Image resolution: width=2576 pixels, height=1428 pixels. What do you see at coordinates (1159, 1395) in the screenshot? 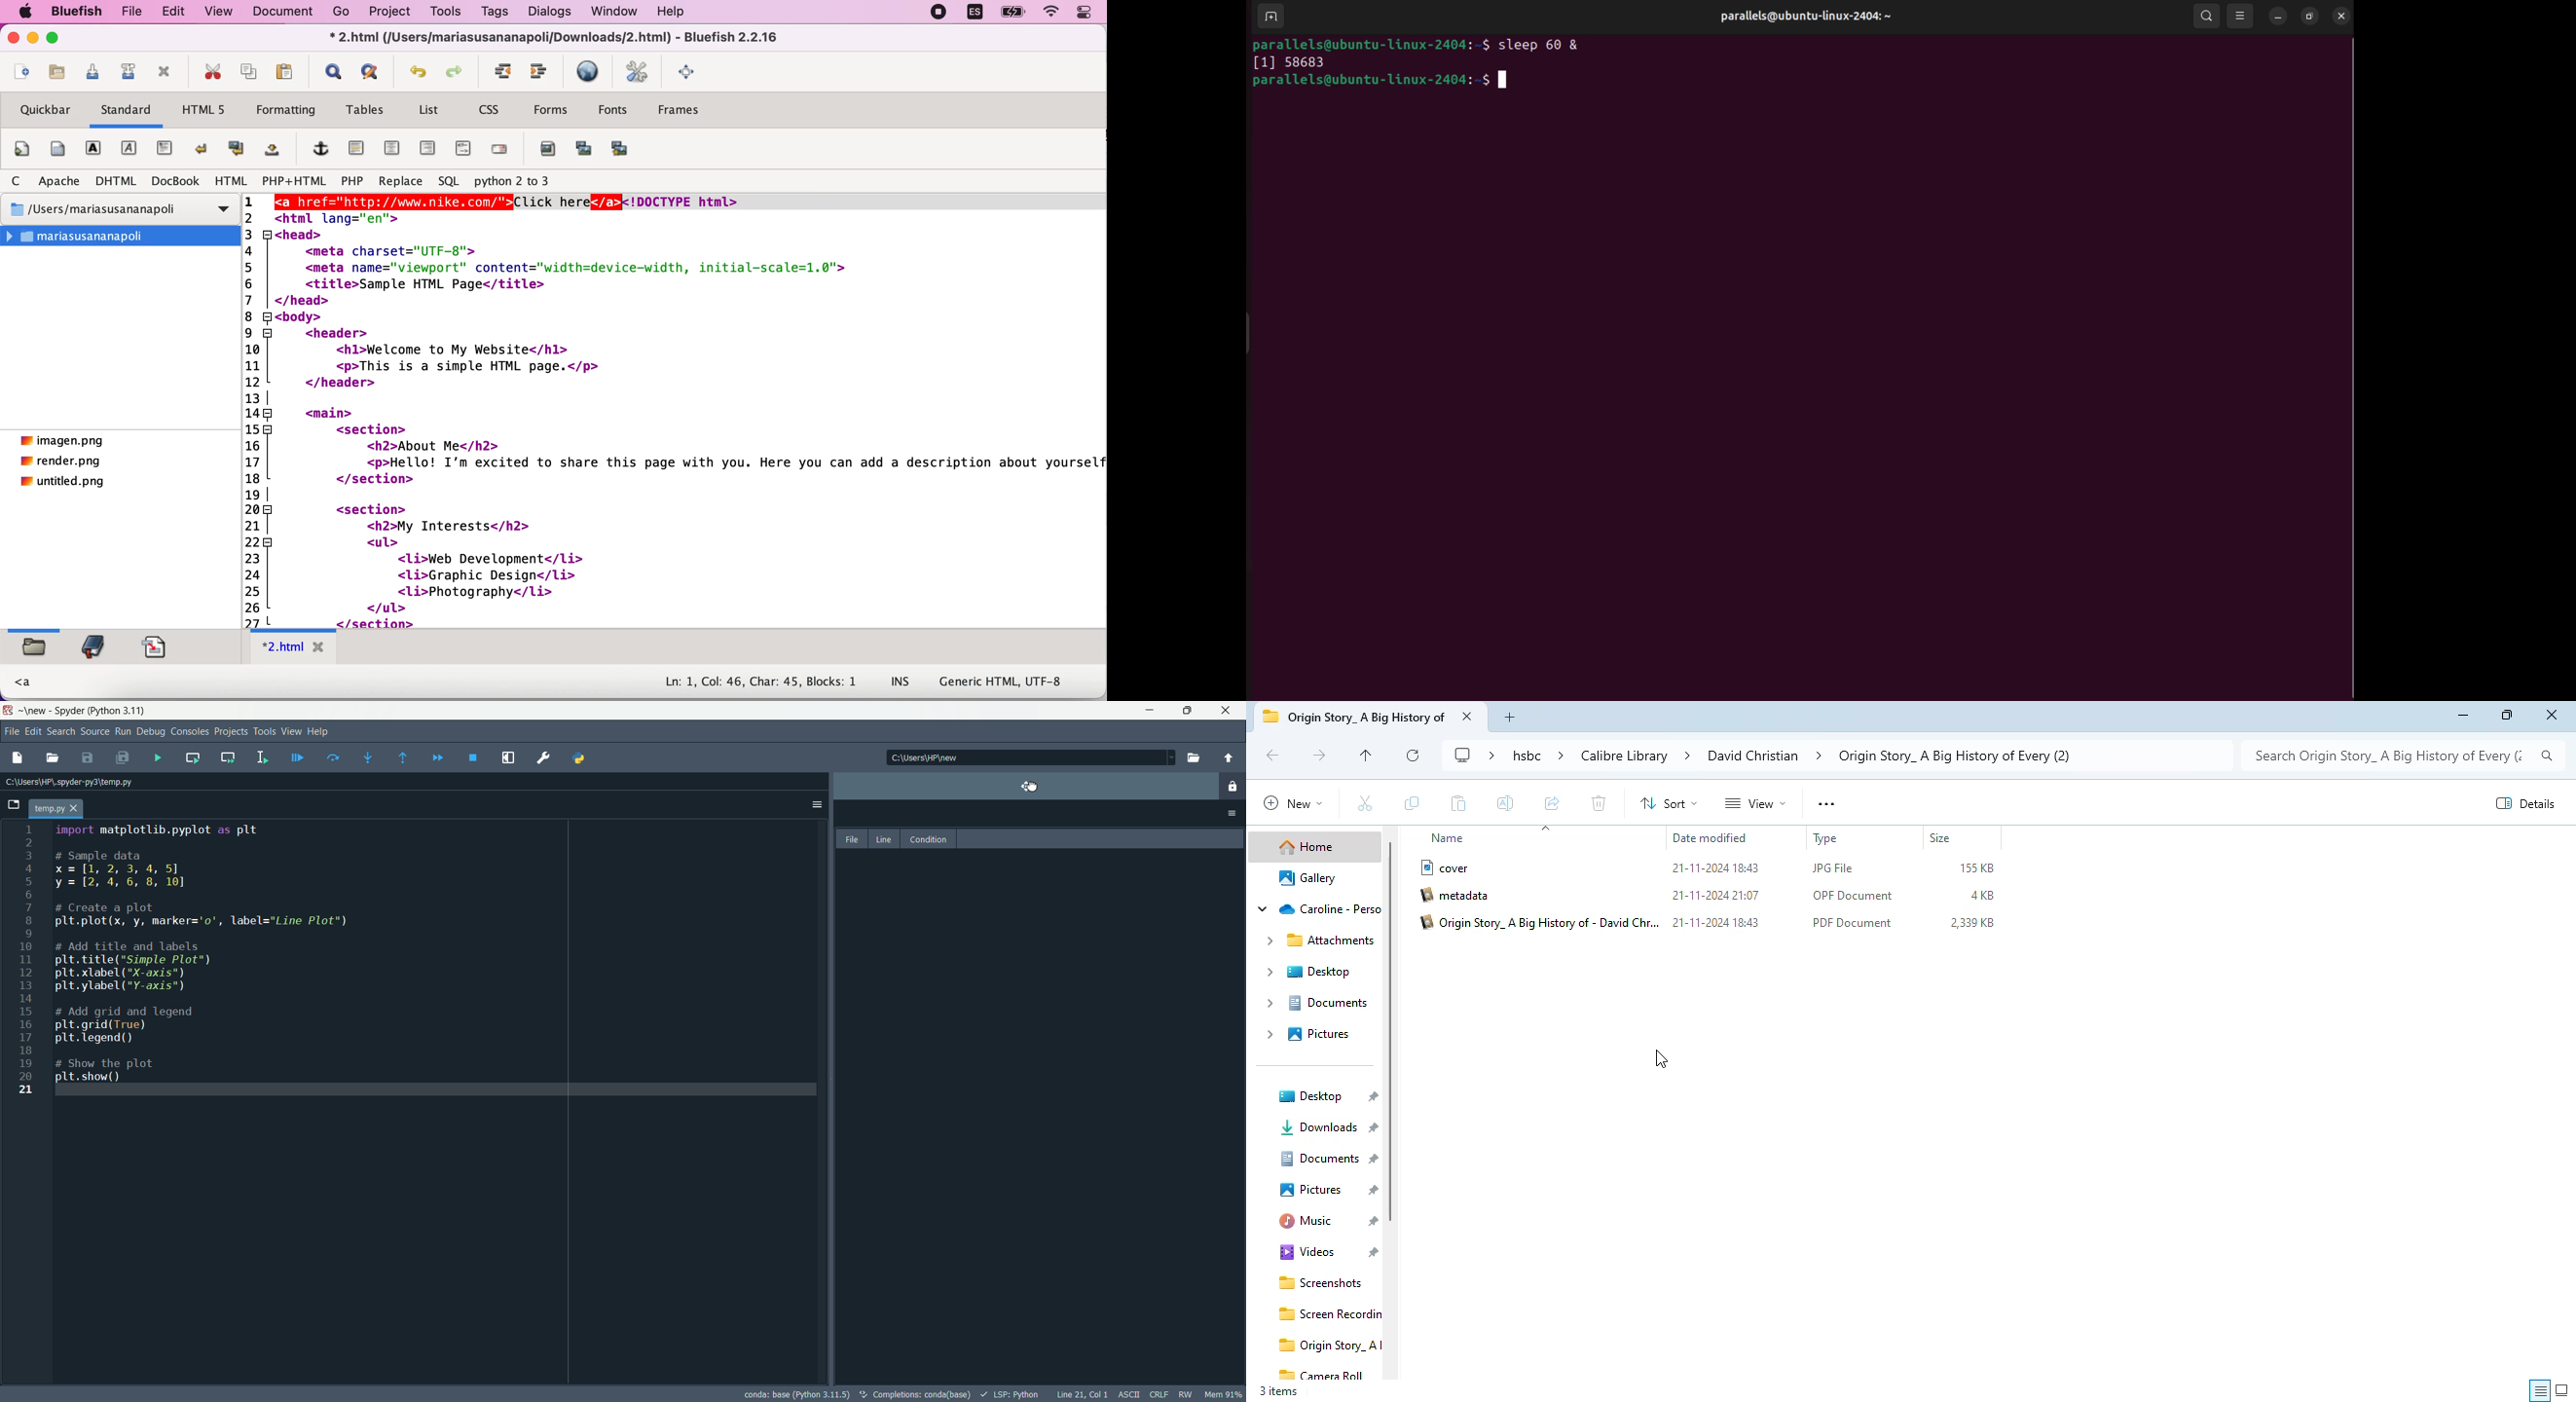
I see `CRLF` at bounding box center [1159, 1395].